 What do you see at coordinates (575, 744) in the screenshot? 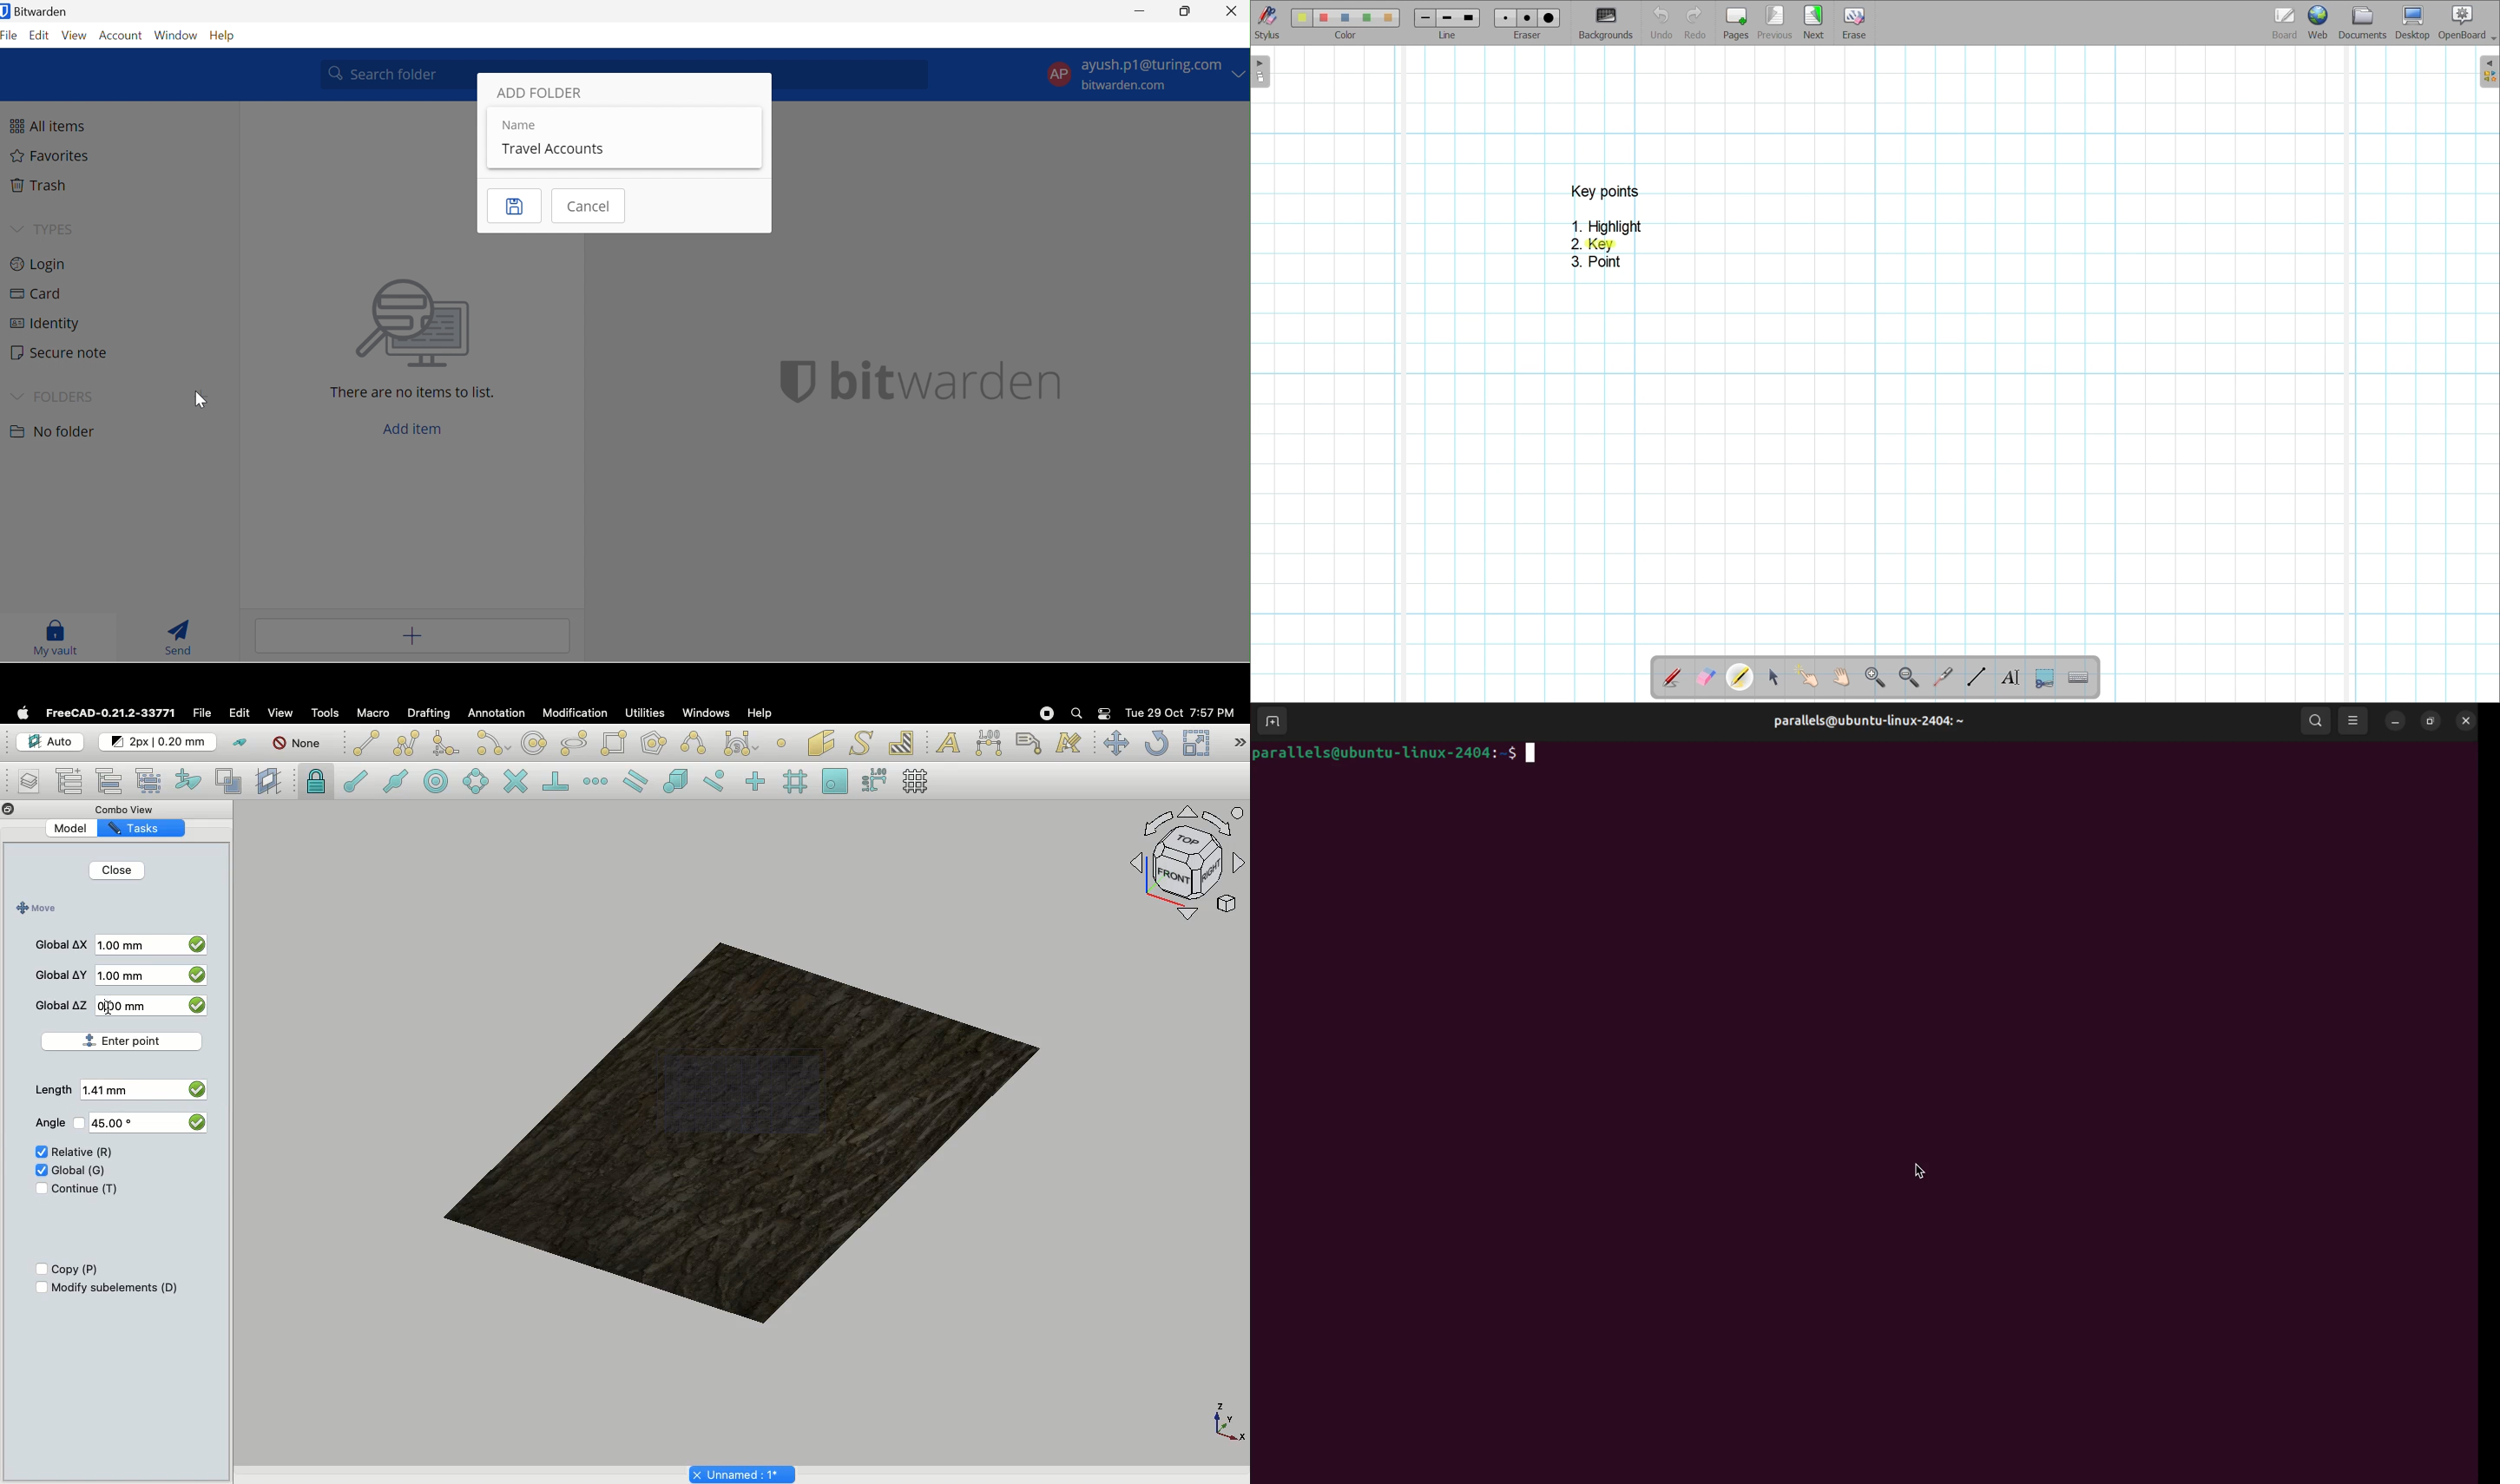
I see `polygon` at bounding box center [575, 744].